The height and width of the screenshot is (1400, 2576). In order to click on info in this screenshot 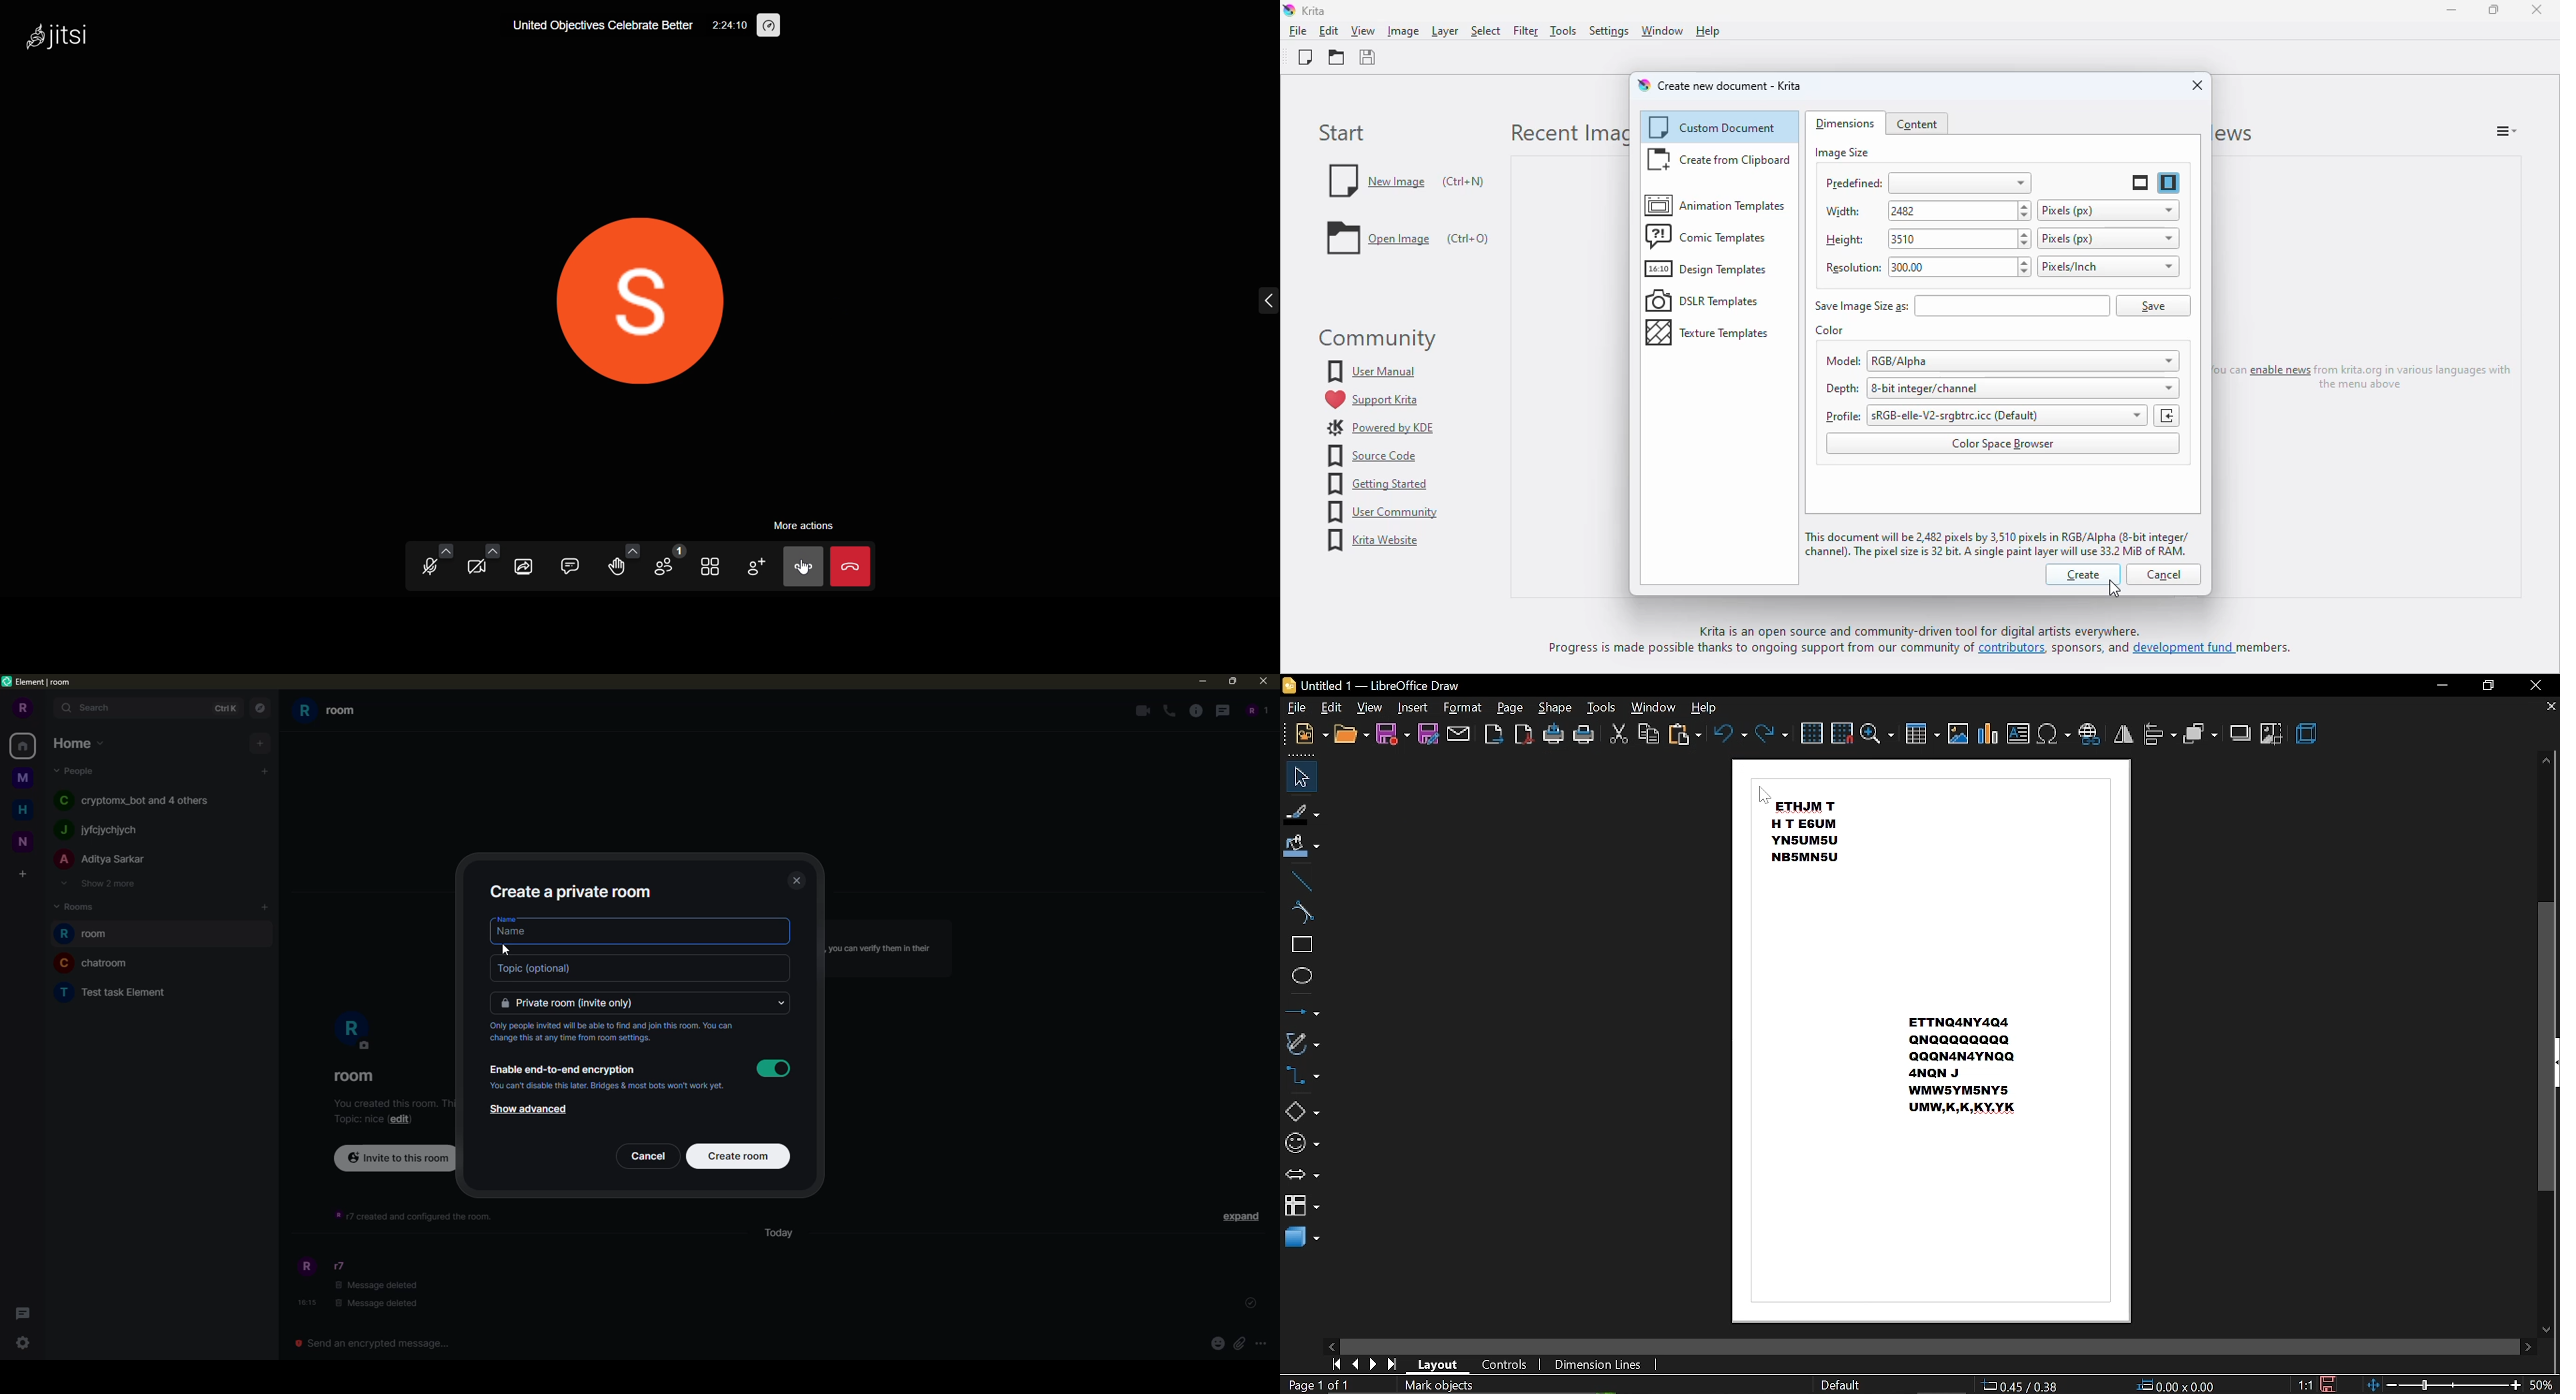, I will do `click(617, 1033)`.